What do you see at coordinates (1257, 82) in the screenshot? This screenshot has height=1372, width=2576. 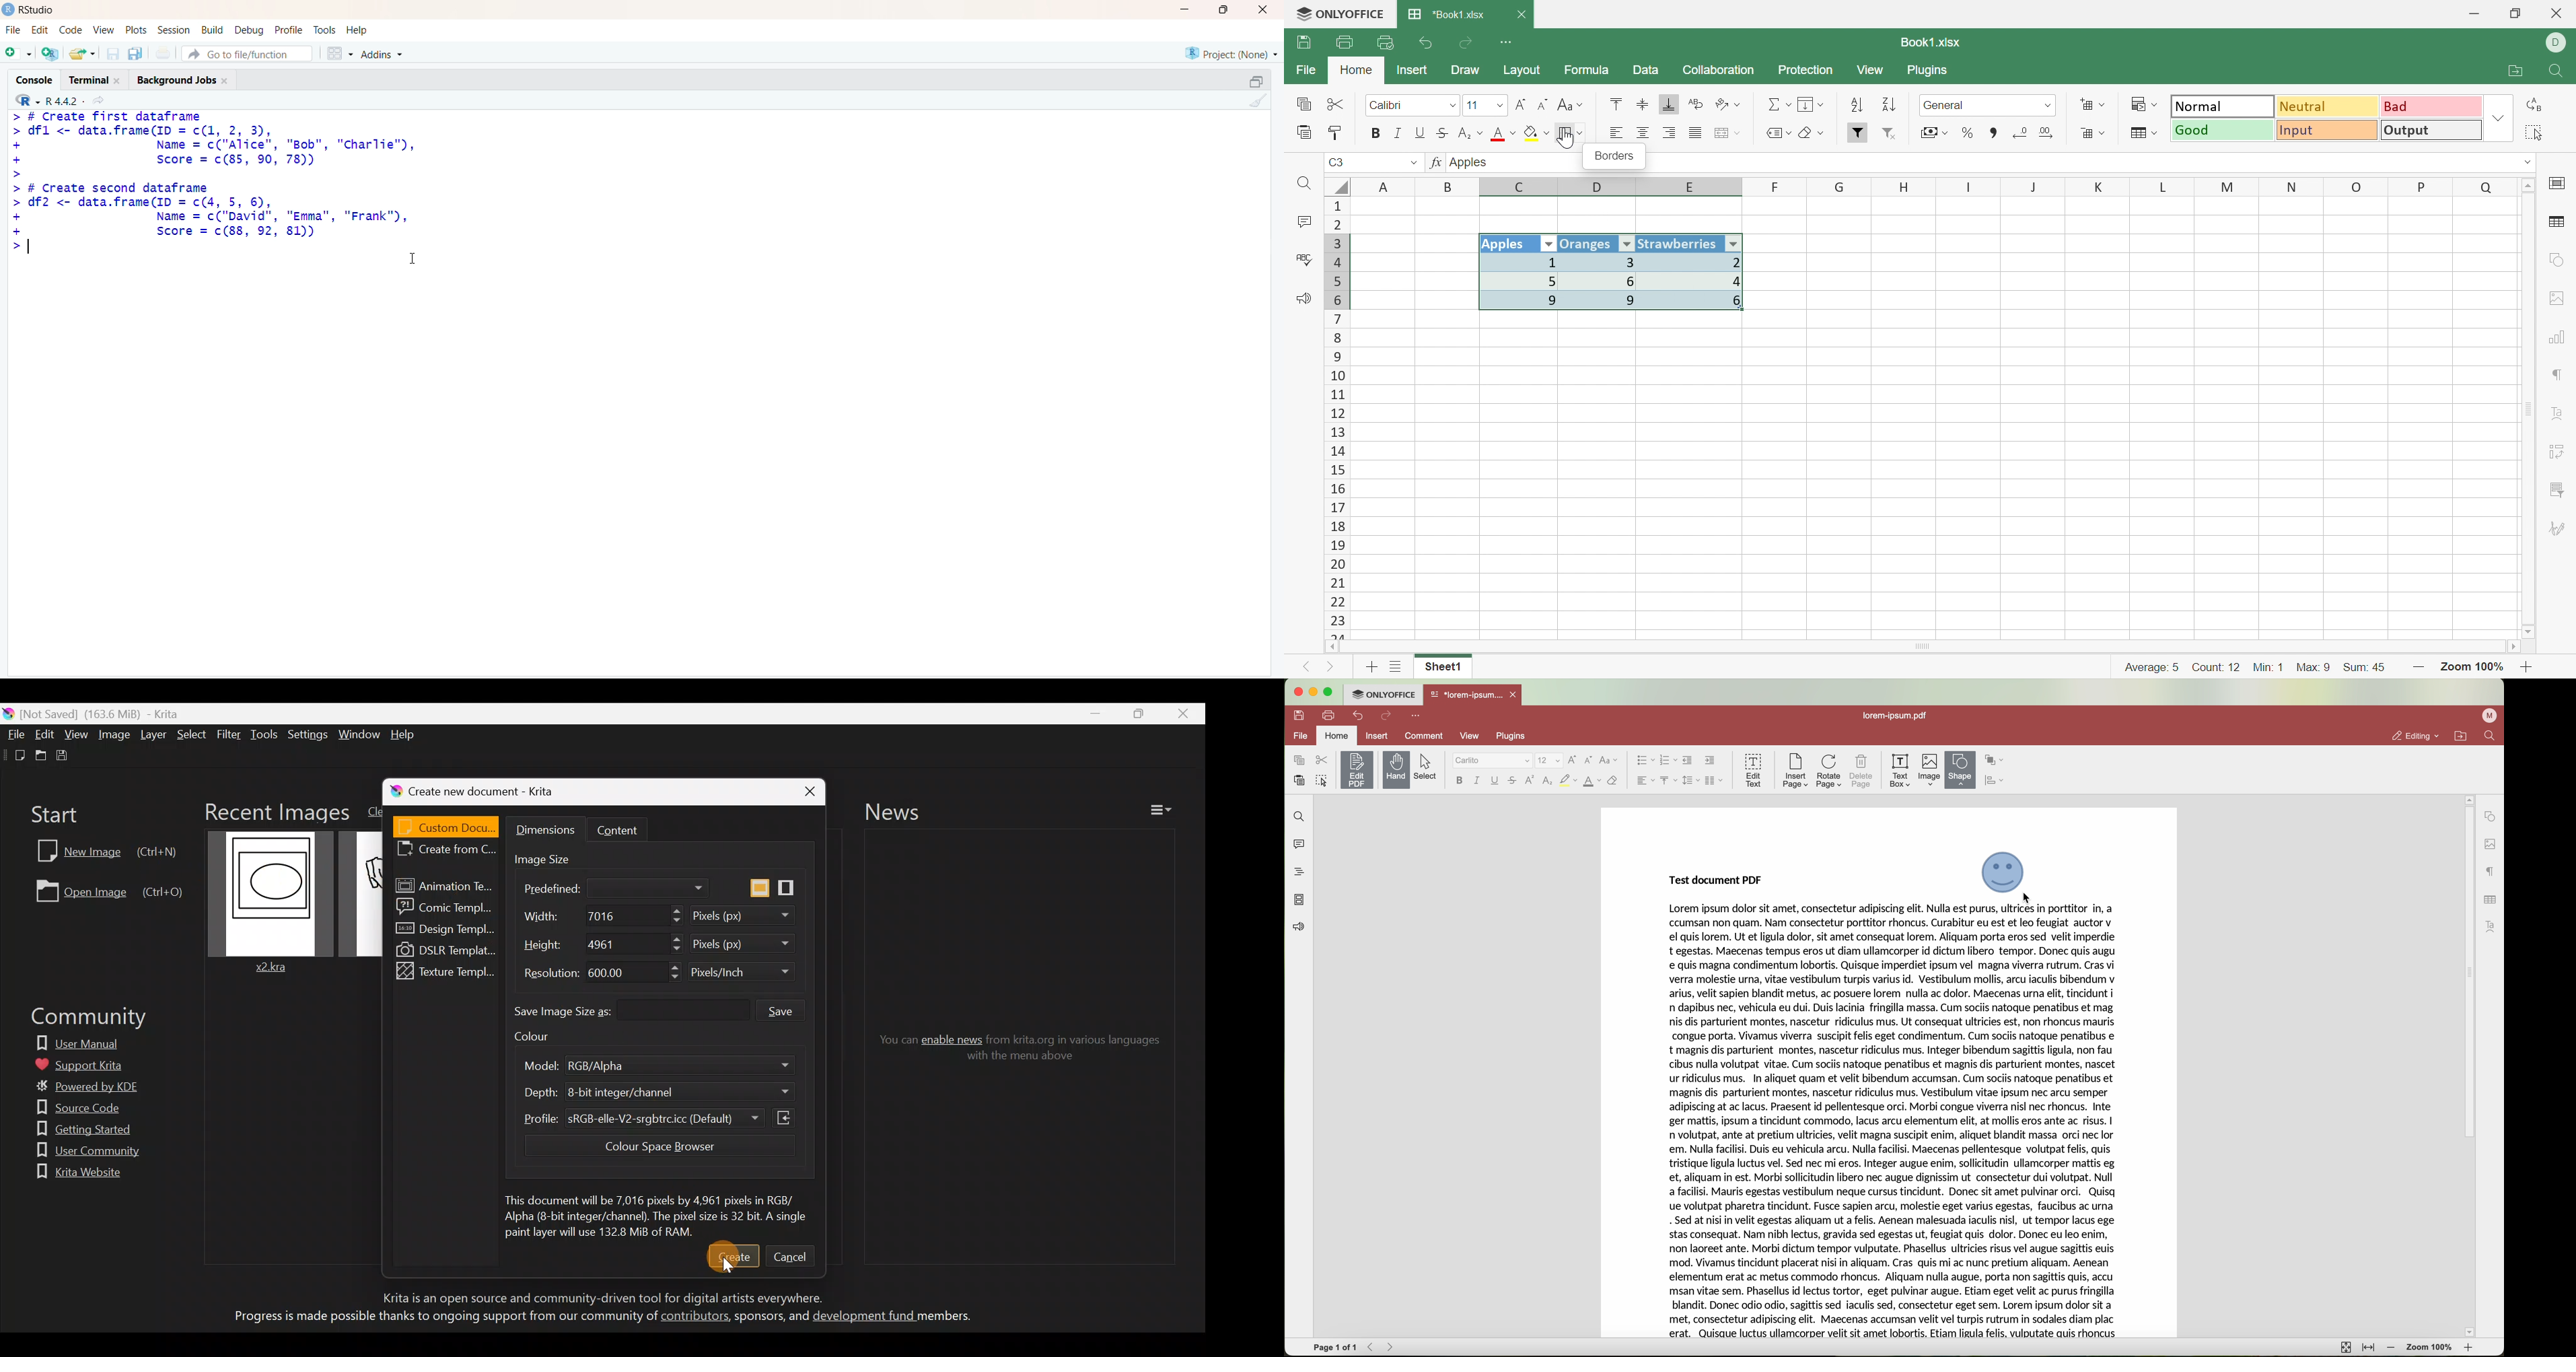 I see `minimize` at bounding box center [1257, 82].